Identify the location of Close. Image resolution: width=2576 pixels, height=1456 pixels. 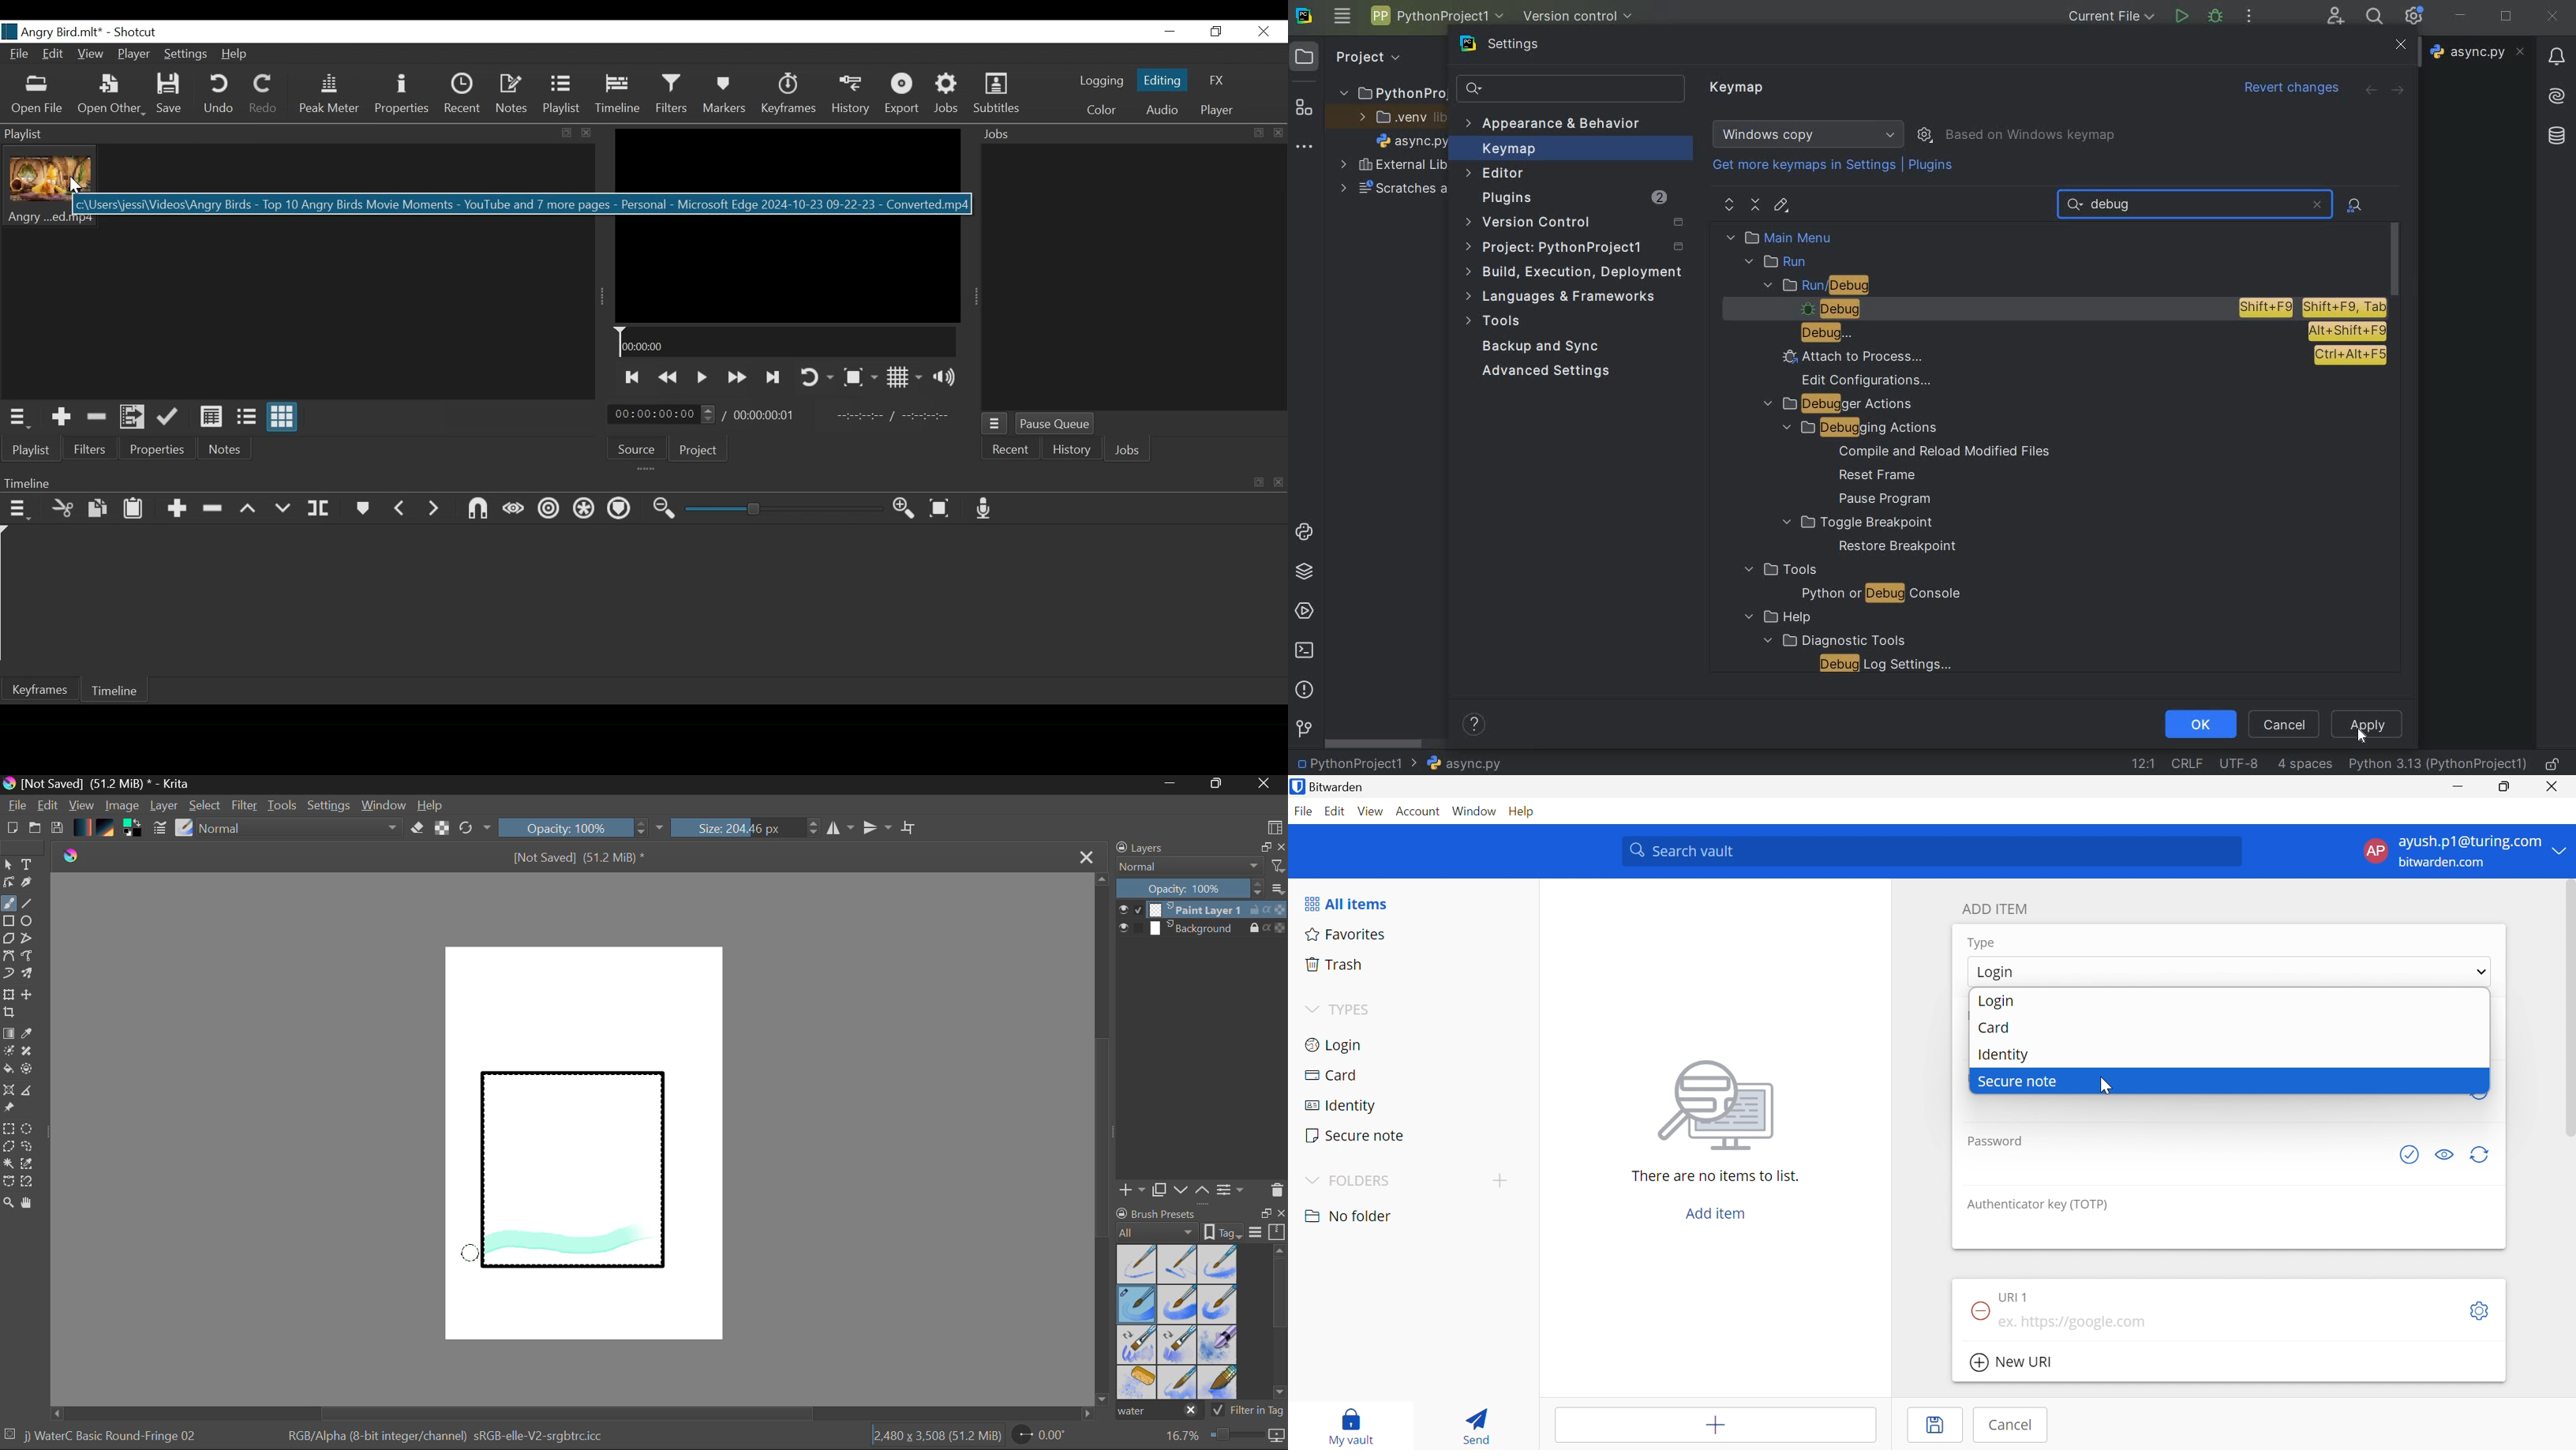
(1088, 856).